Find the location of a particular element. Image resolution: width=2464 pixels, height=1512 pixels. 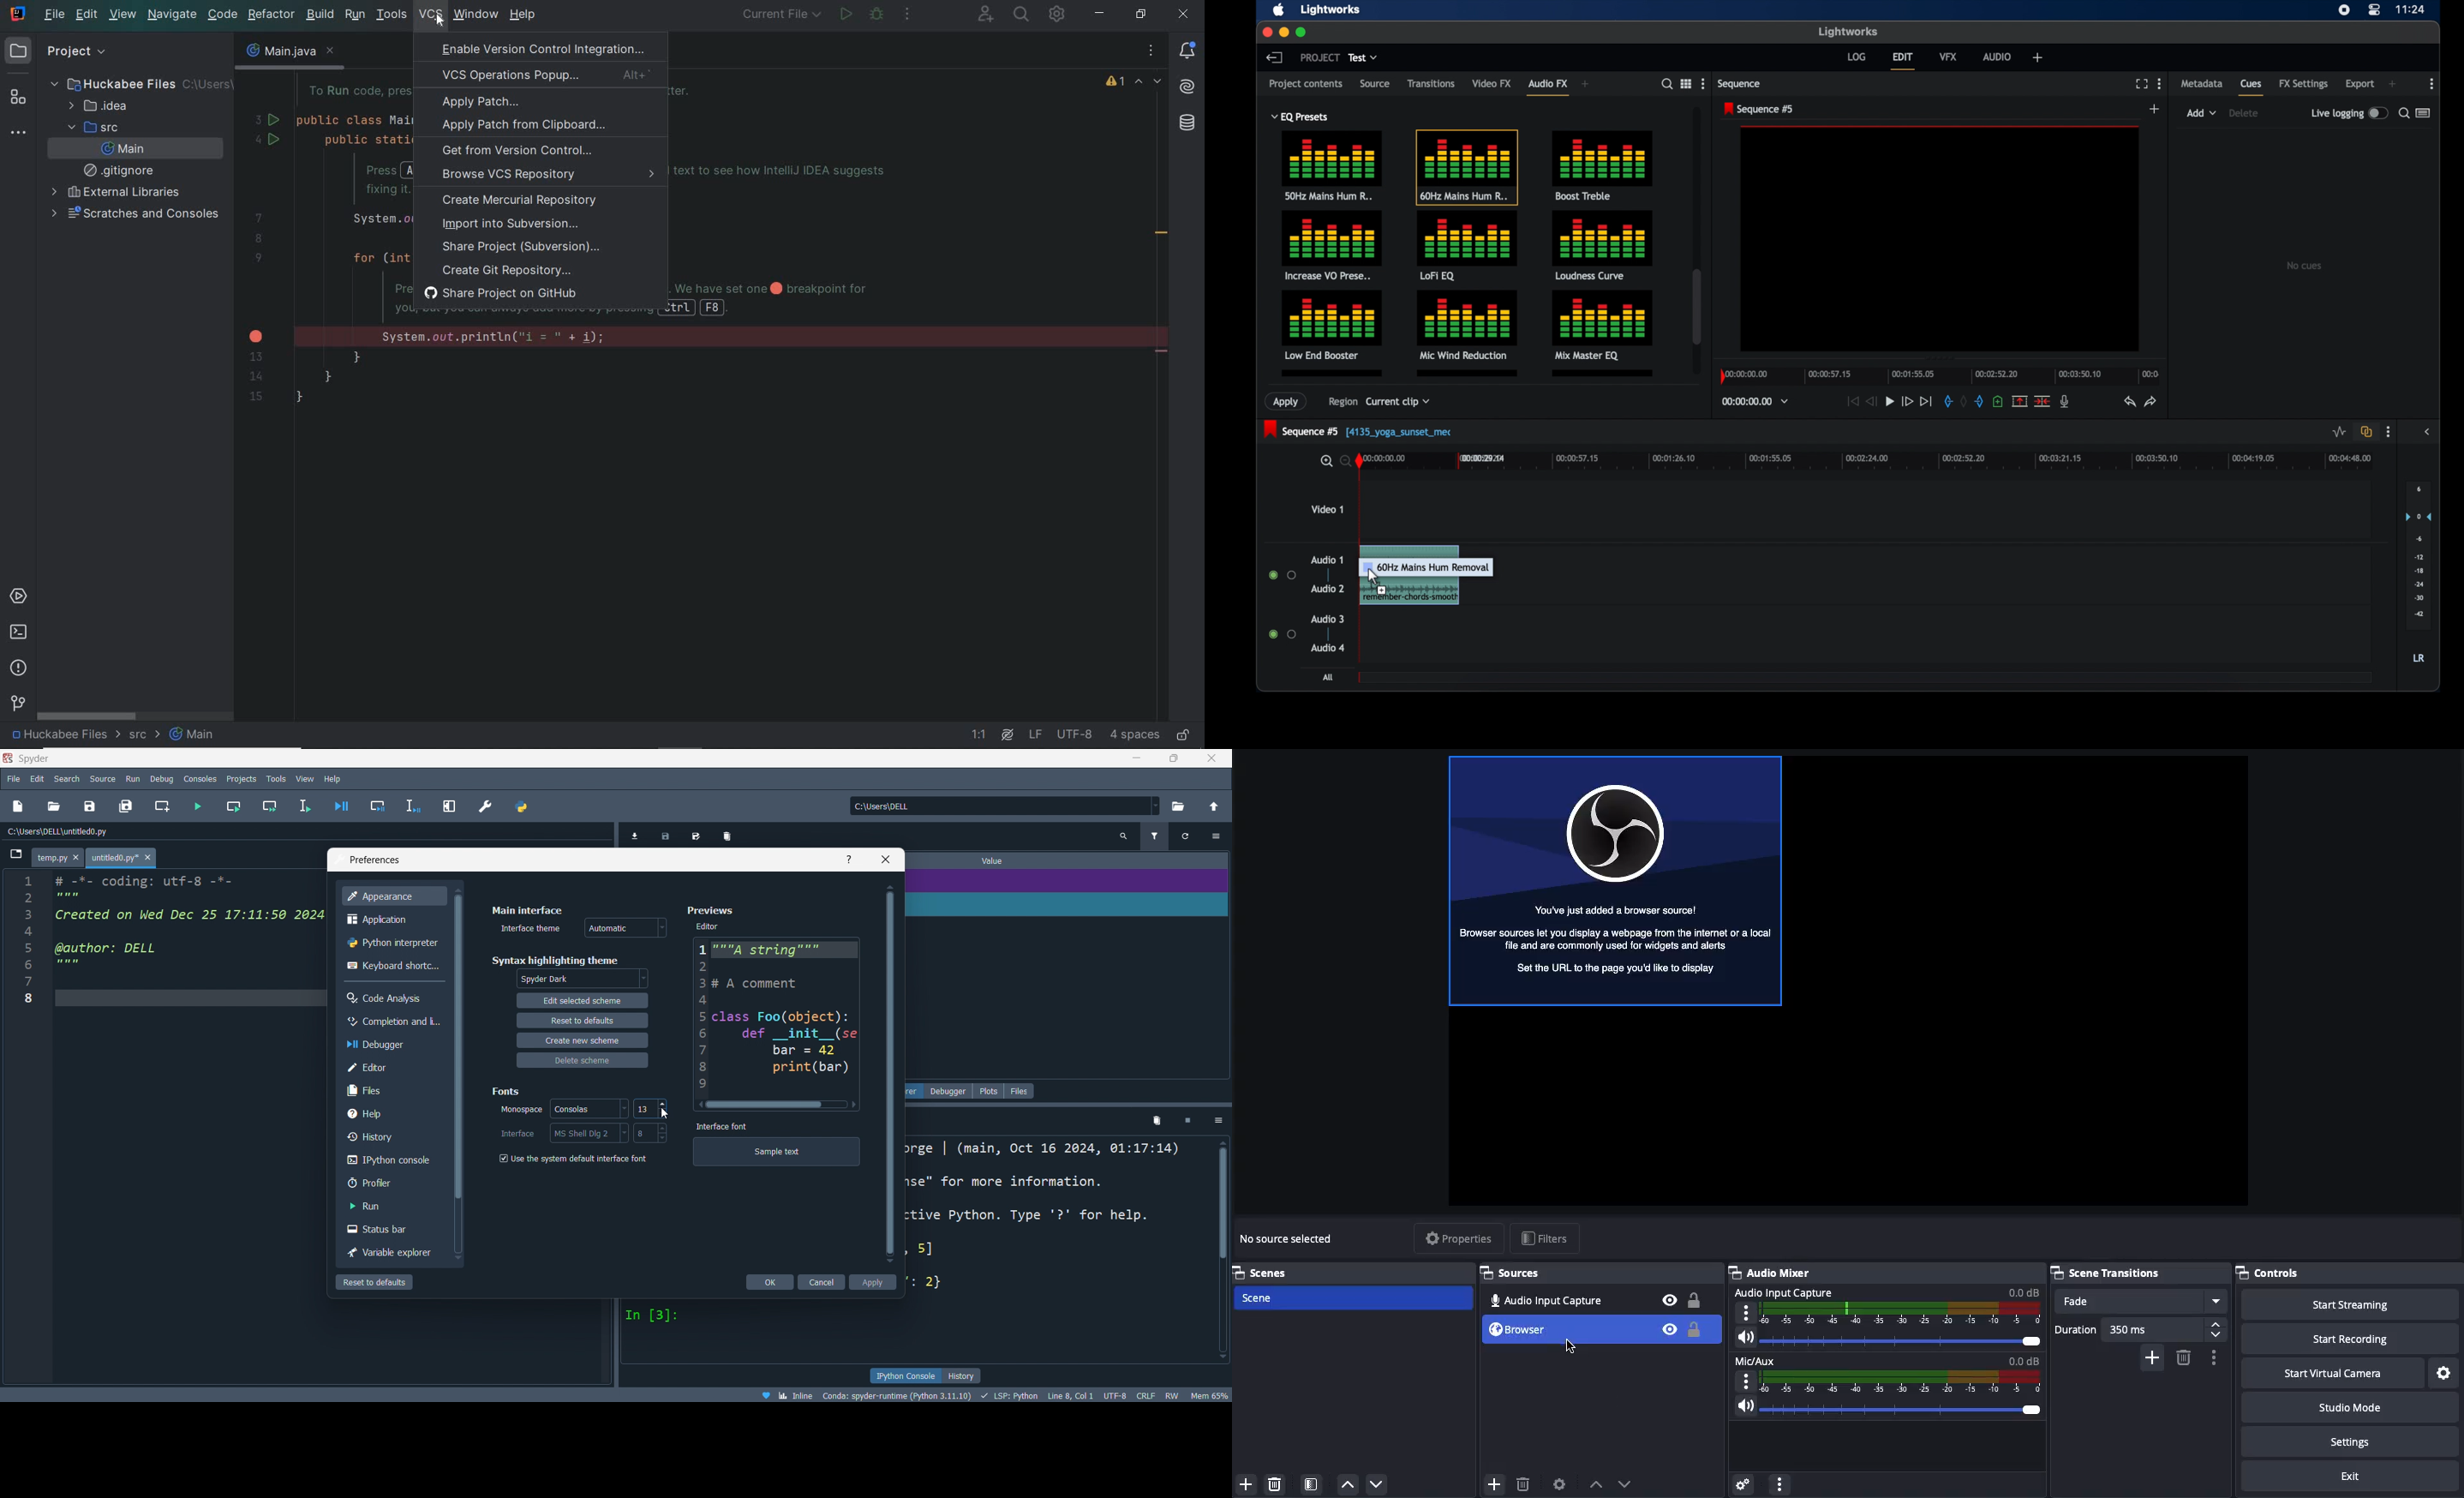

completion is located at coordinates (394, 1021).